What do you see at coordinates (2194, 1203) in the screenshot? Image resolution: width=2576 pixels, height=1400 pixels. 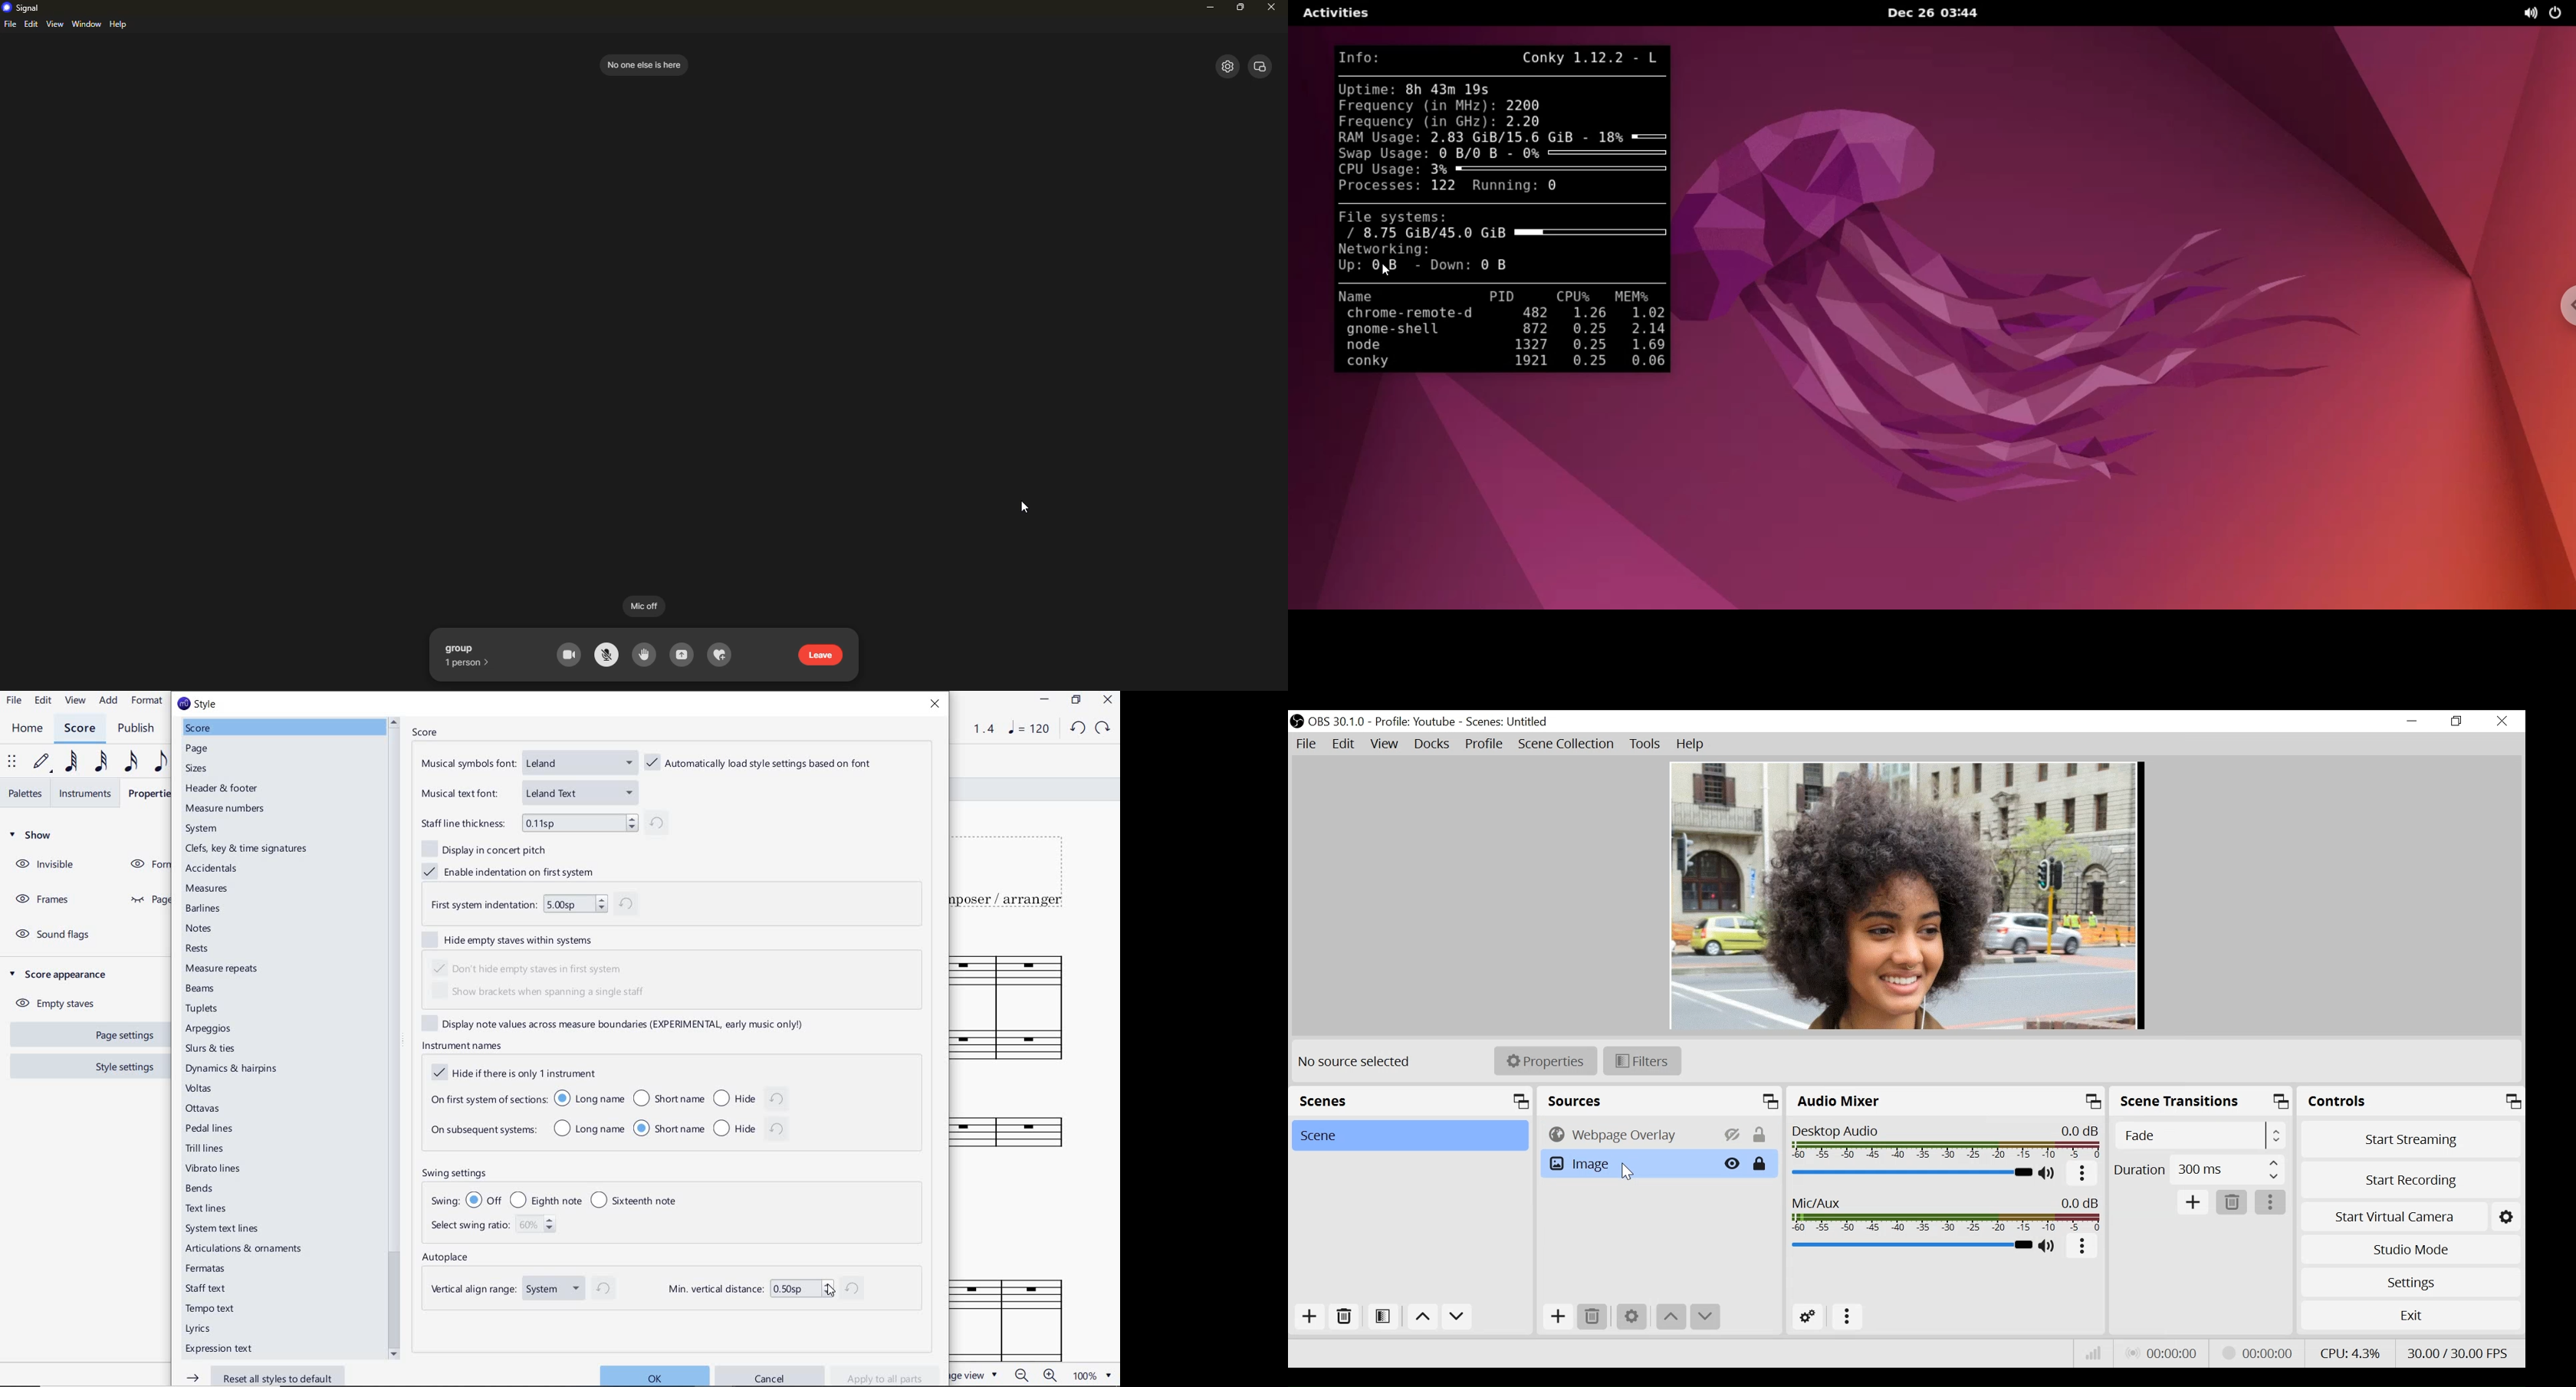 I see `Add ` at bounding box center [2194, 1203].